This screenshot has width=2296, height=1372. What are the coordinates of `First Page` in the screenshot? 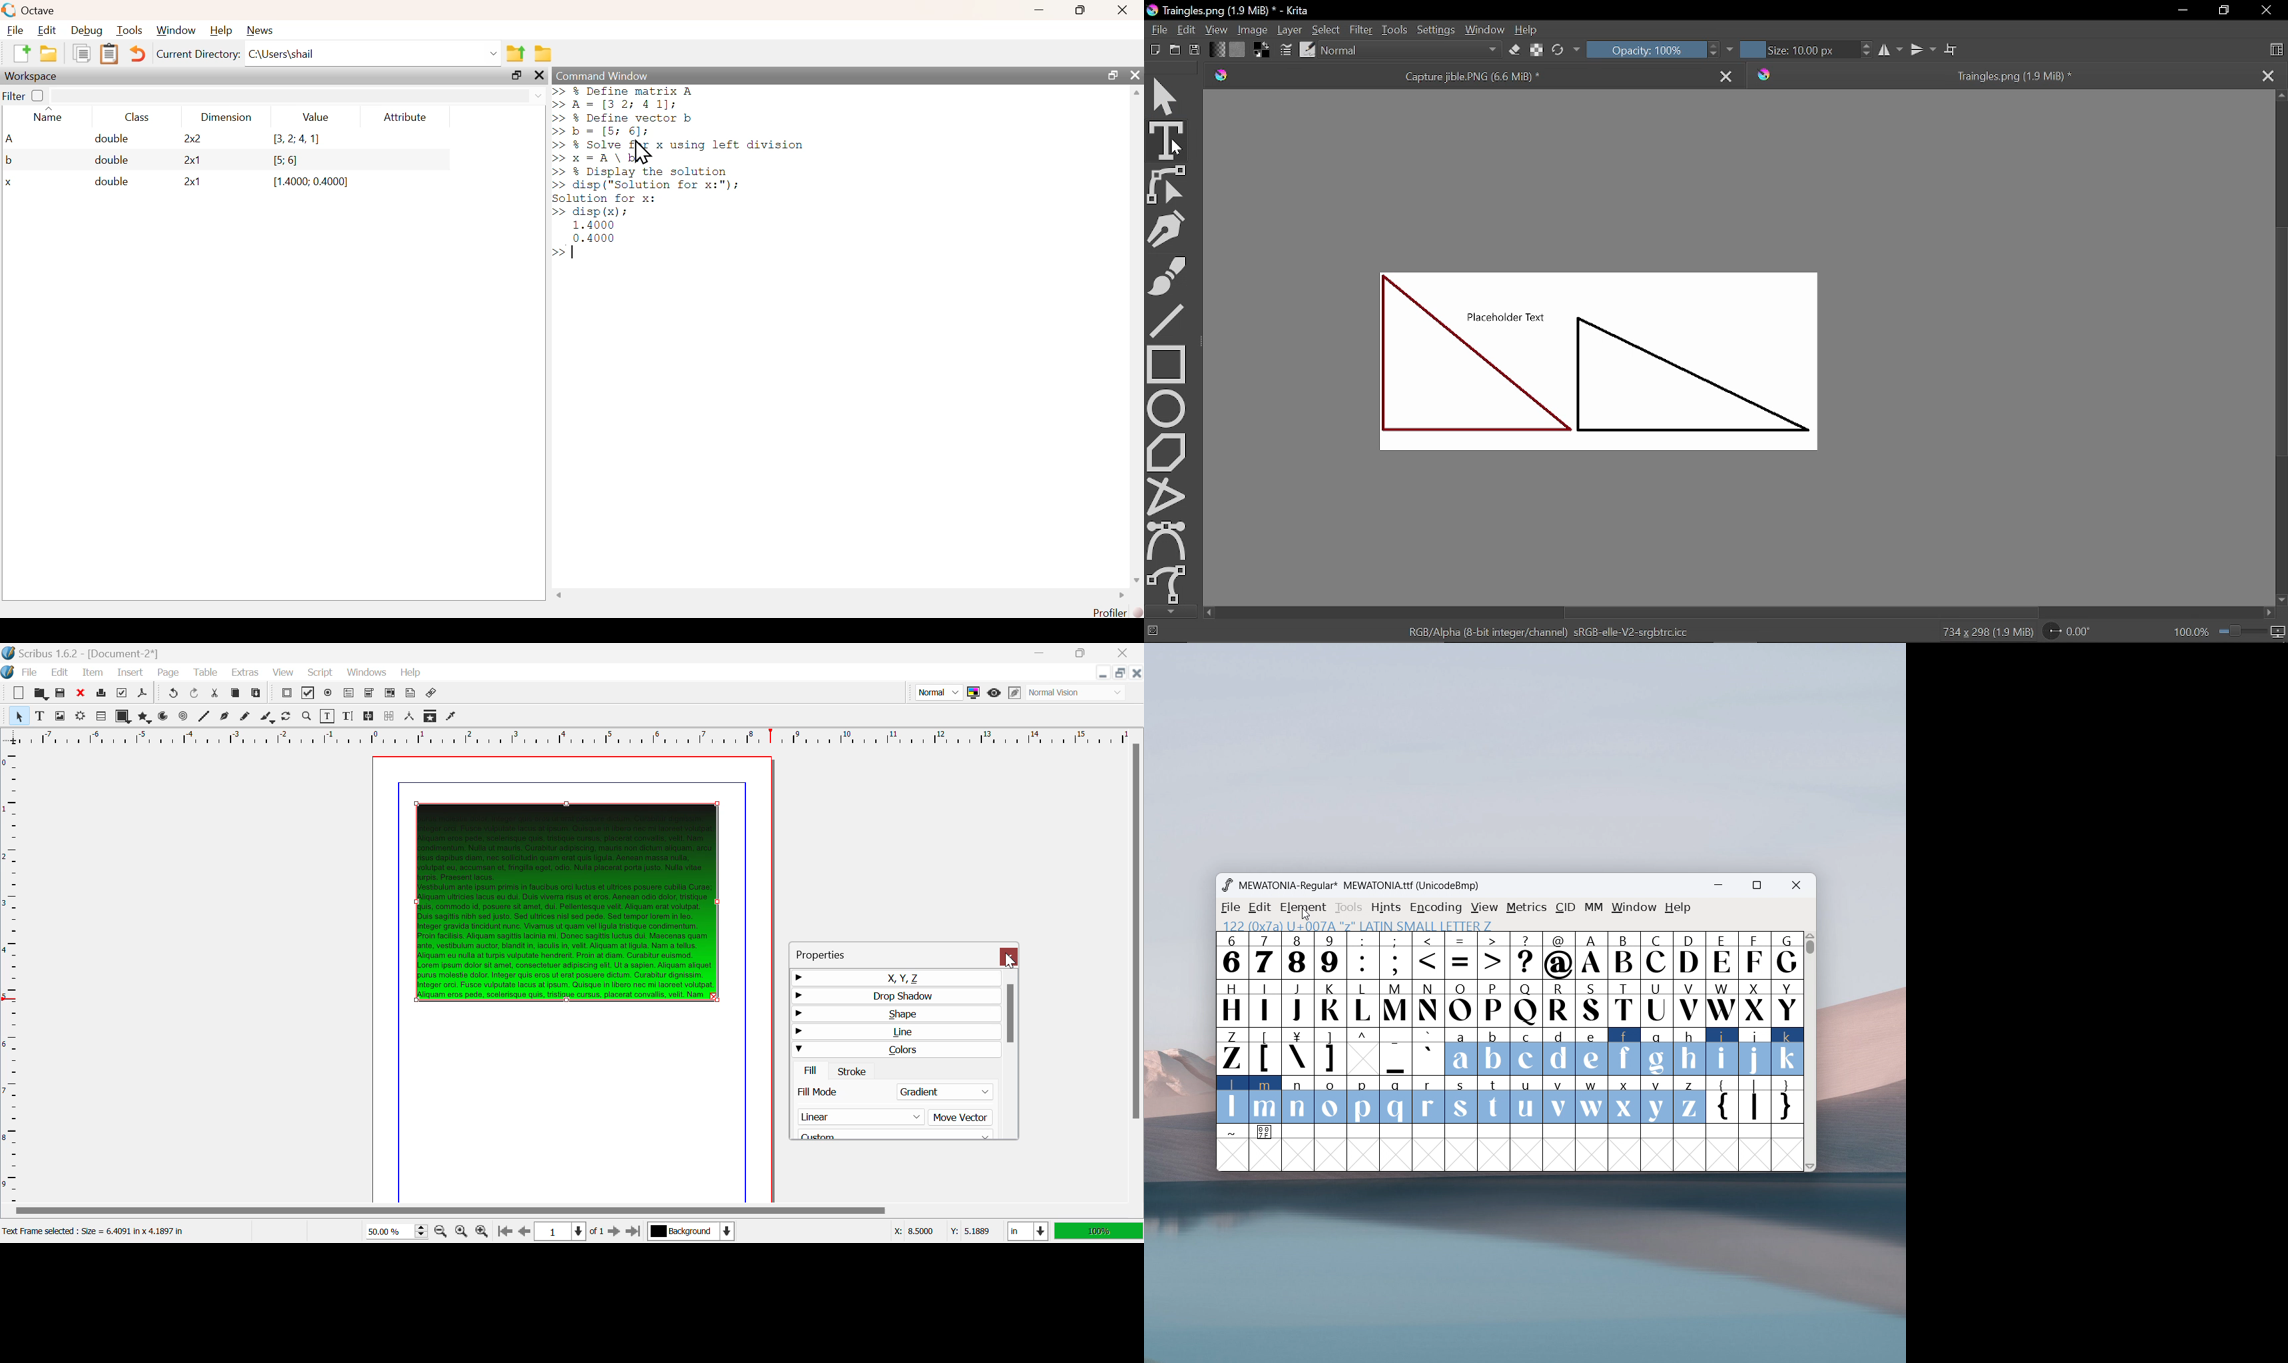 It's located at (503, 1233).